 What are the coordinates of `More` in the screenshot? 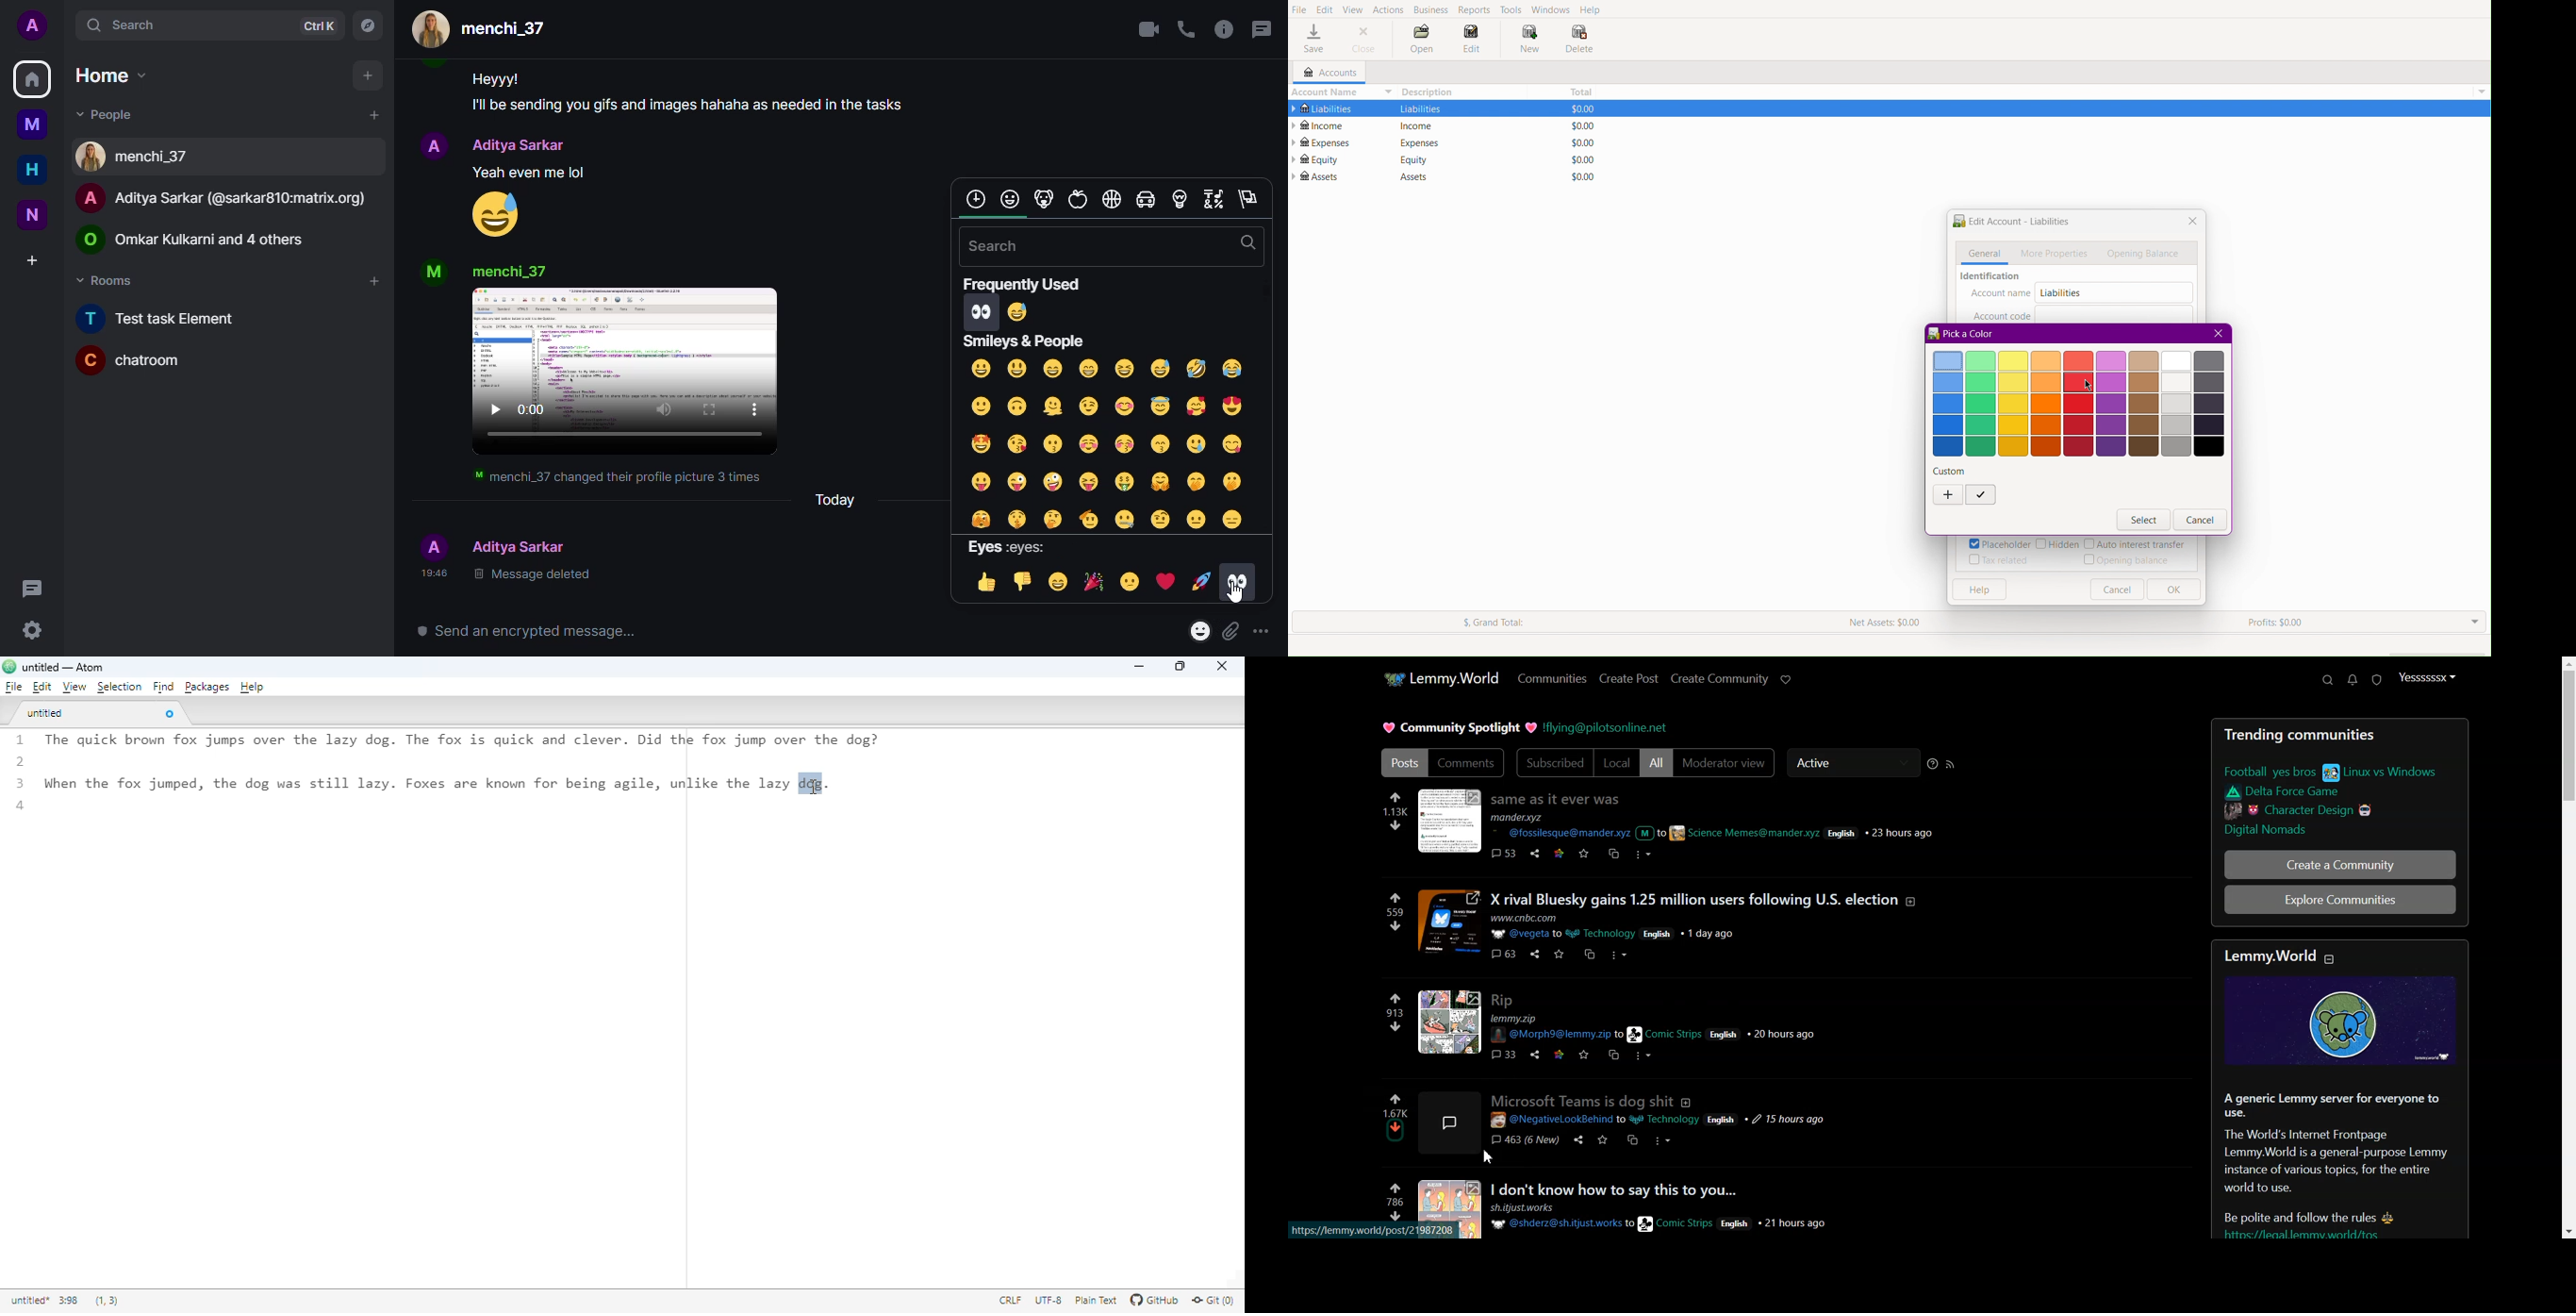 It's located at (1664, 1141).